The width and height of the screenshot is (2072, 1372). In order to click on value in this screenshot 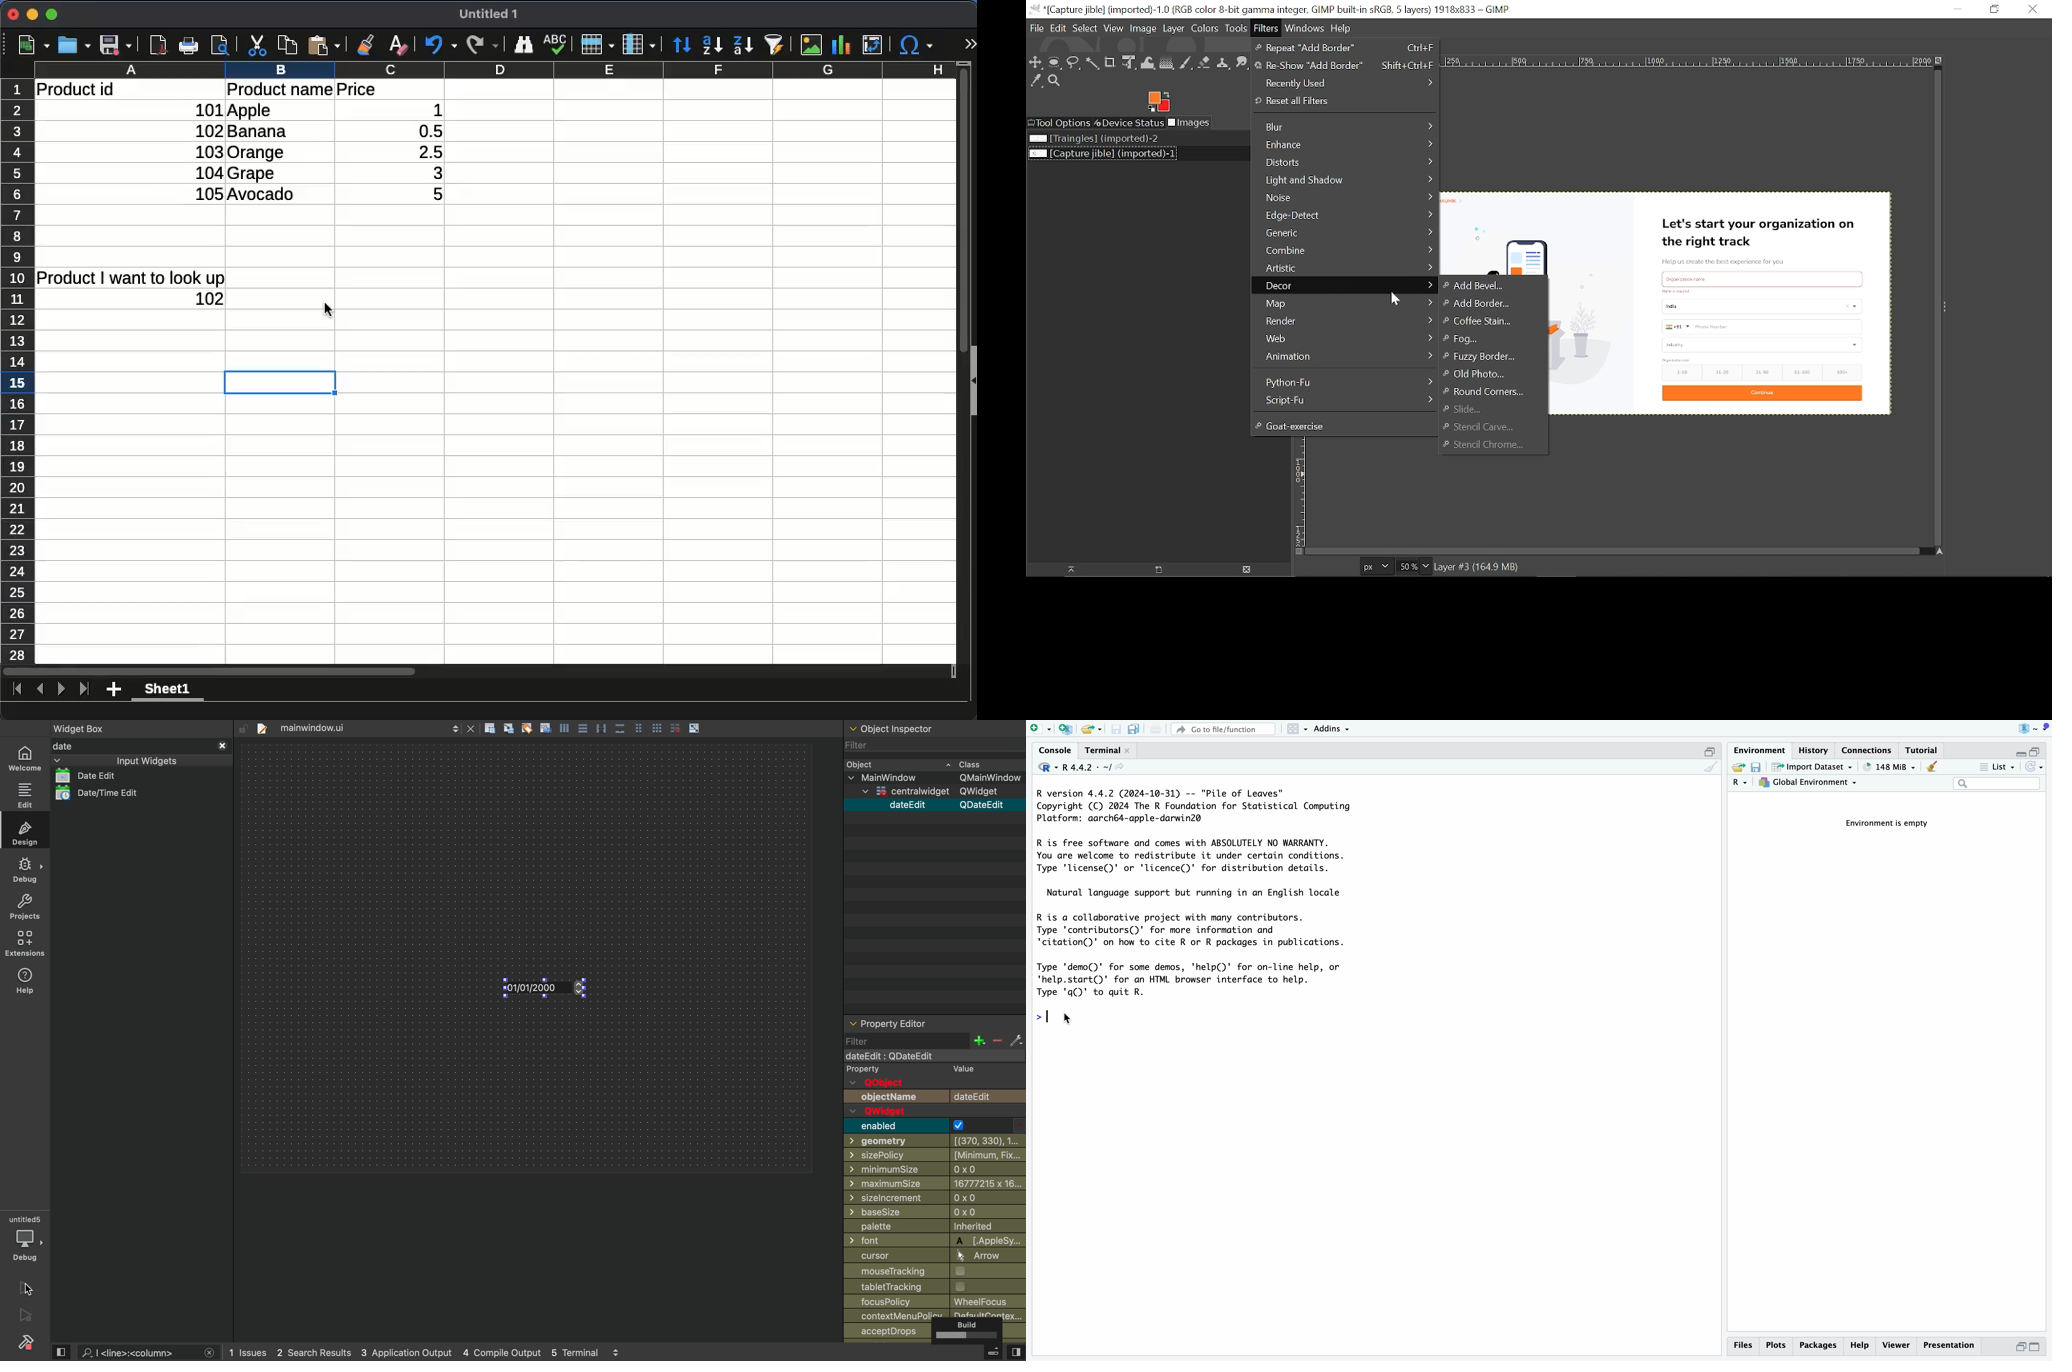, I will do `click(210, 299)`.